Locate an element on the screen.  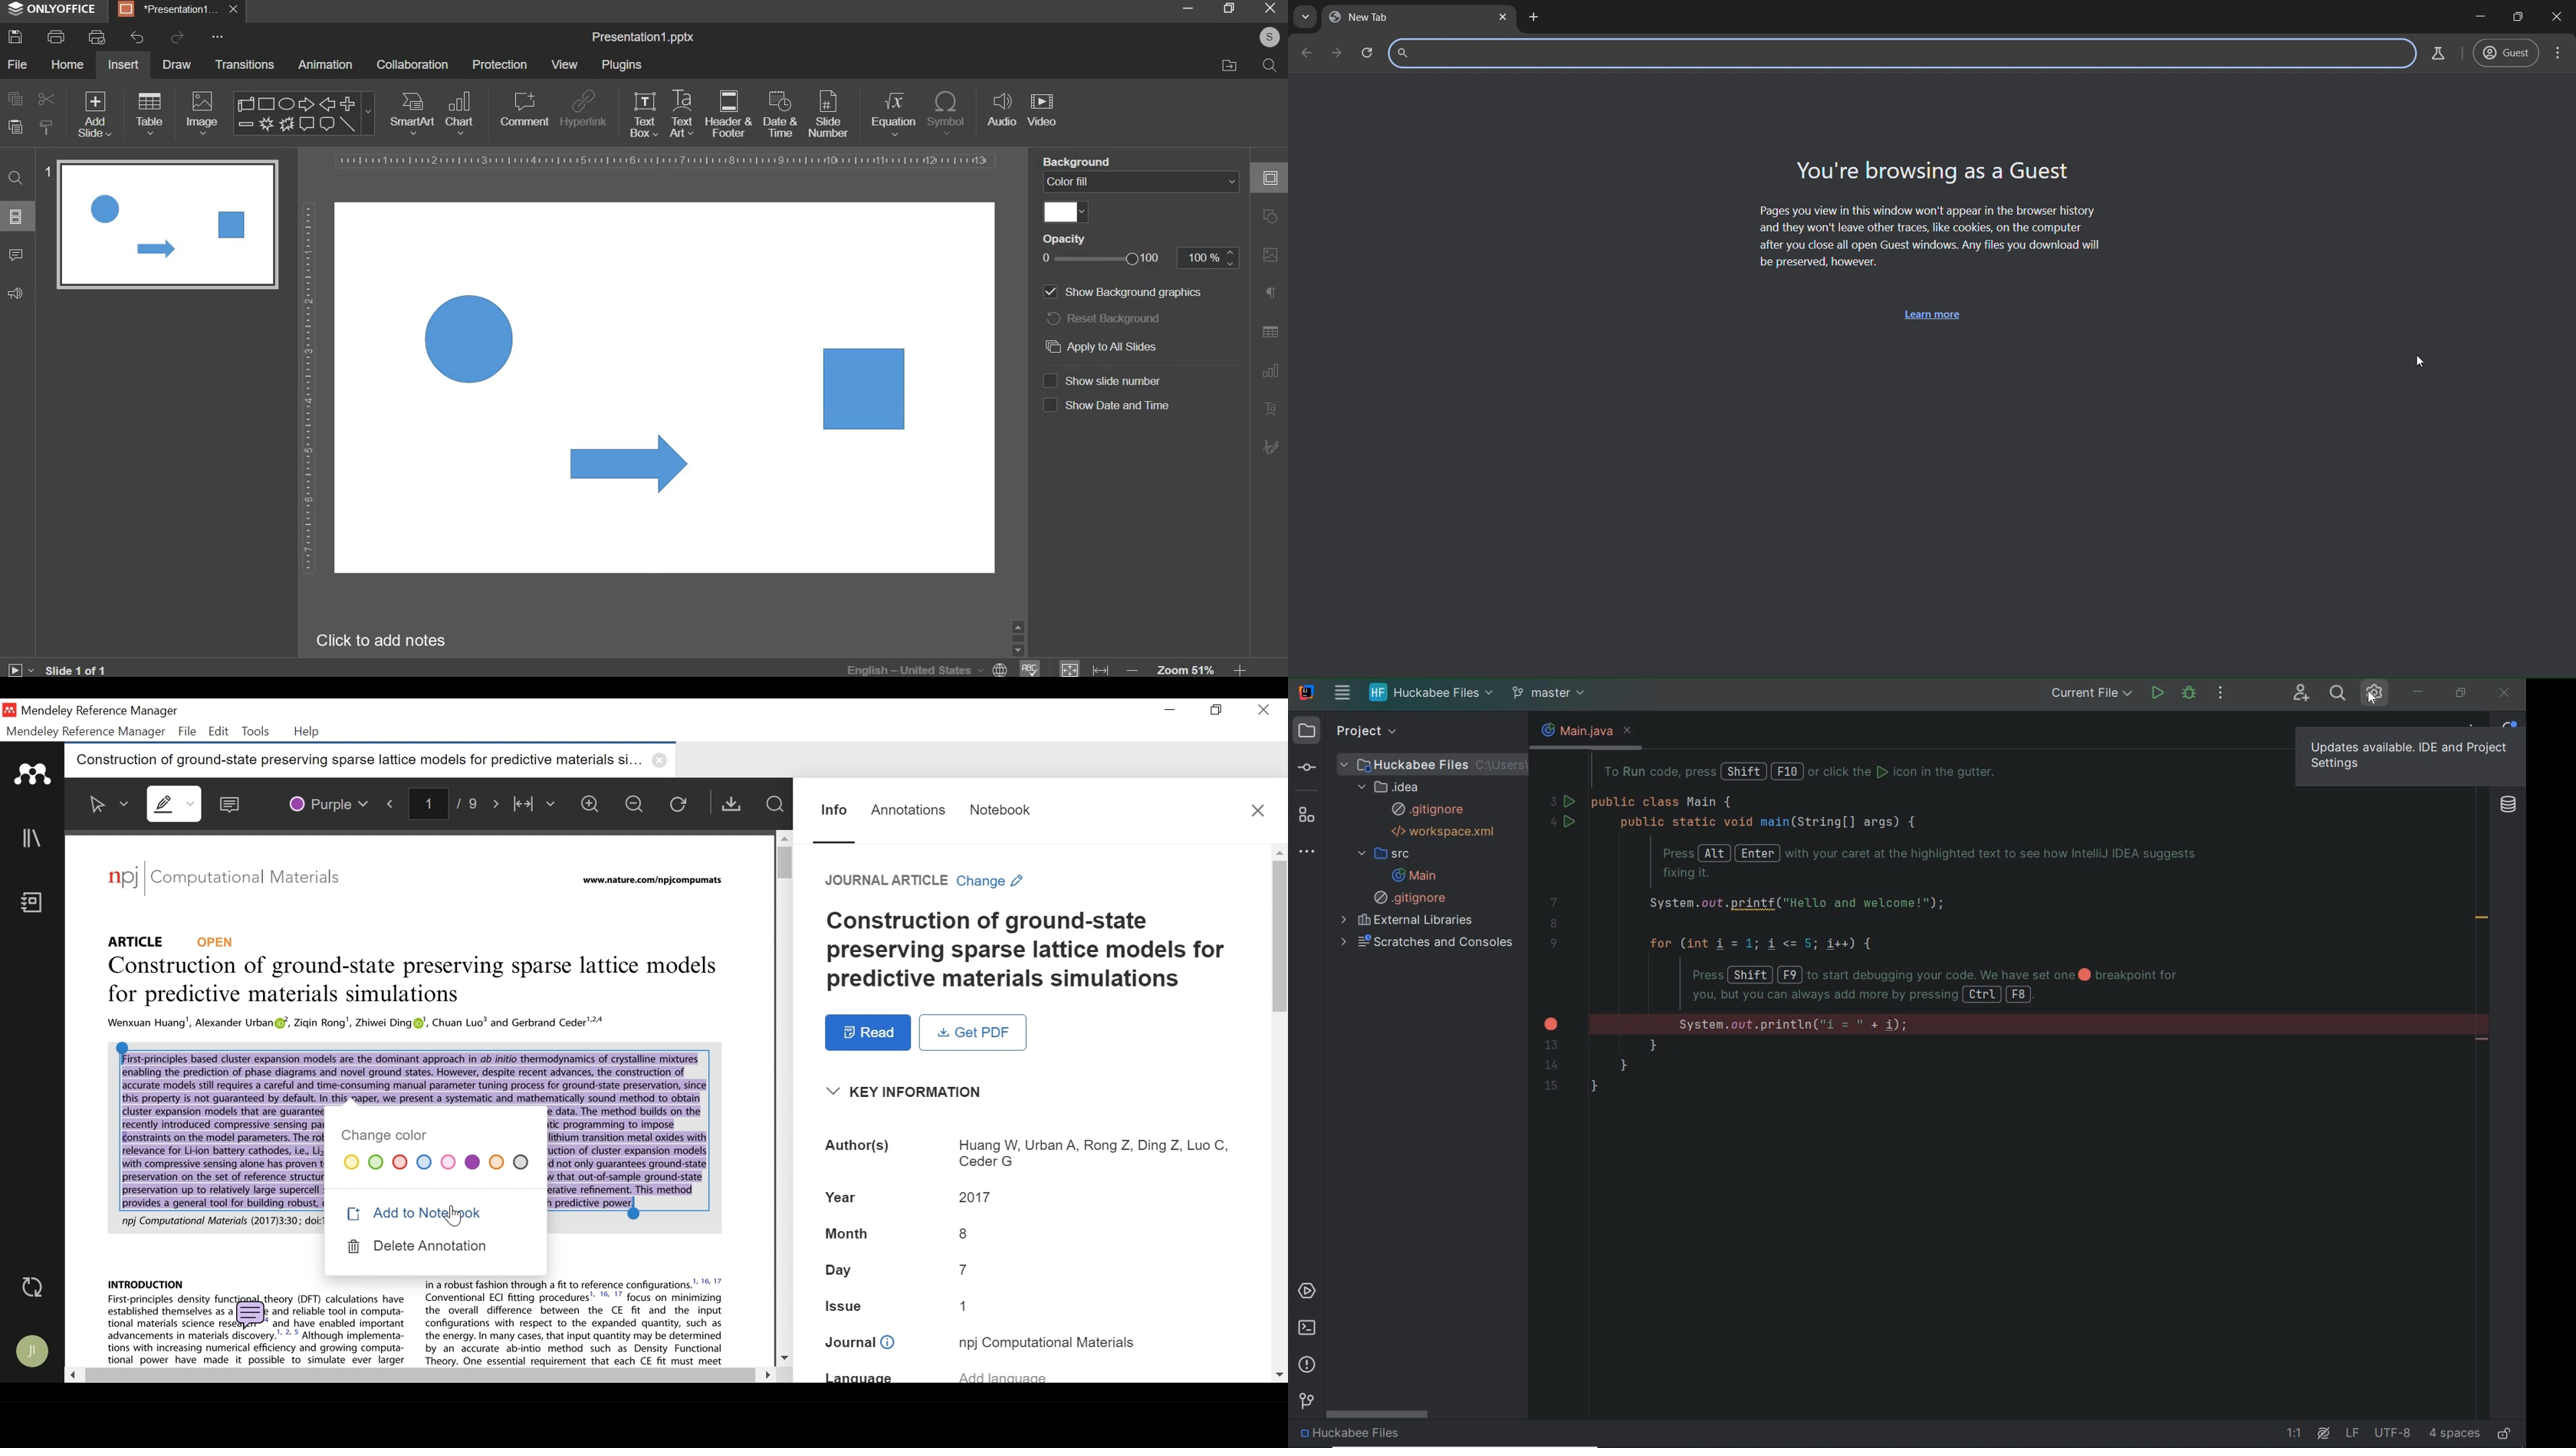
slide preview is located at coordinates (167, 224).